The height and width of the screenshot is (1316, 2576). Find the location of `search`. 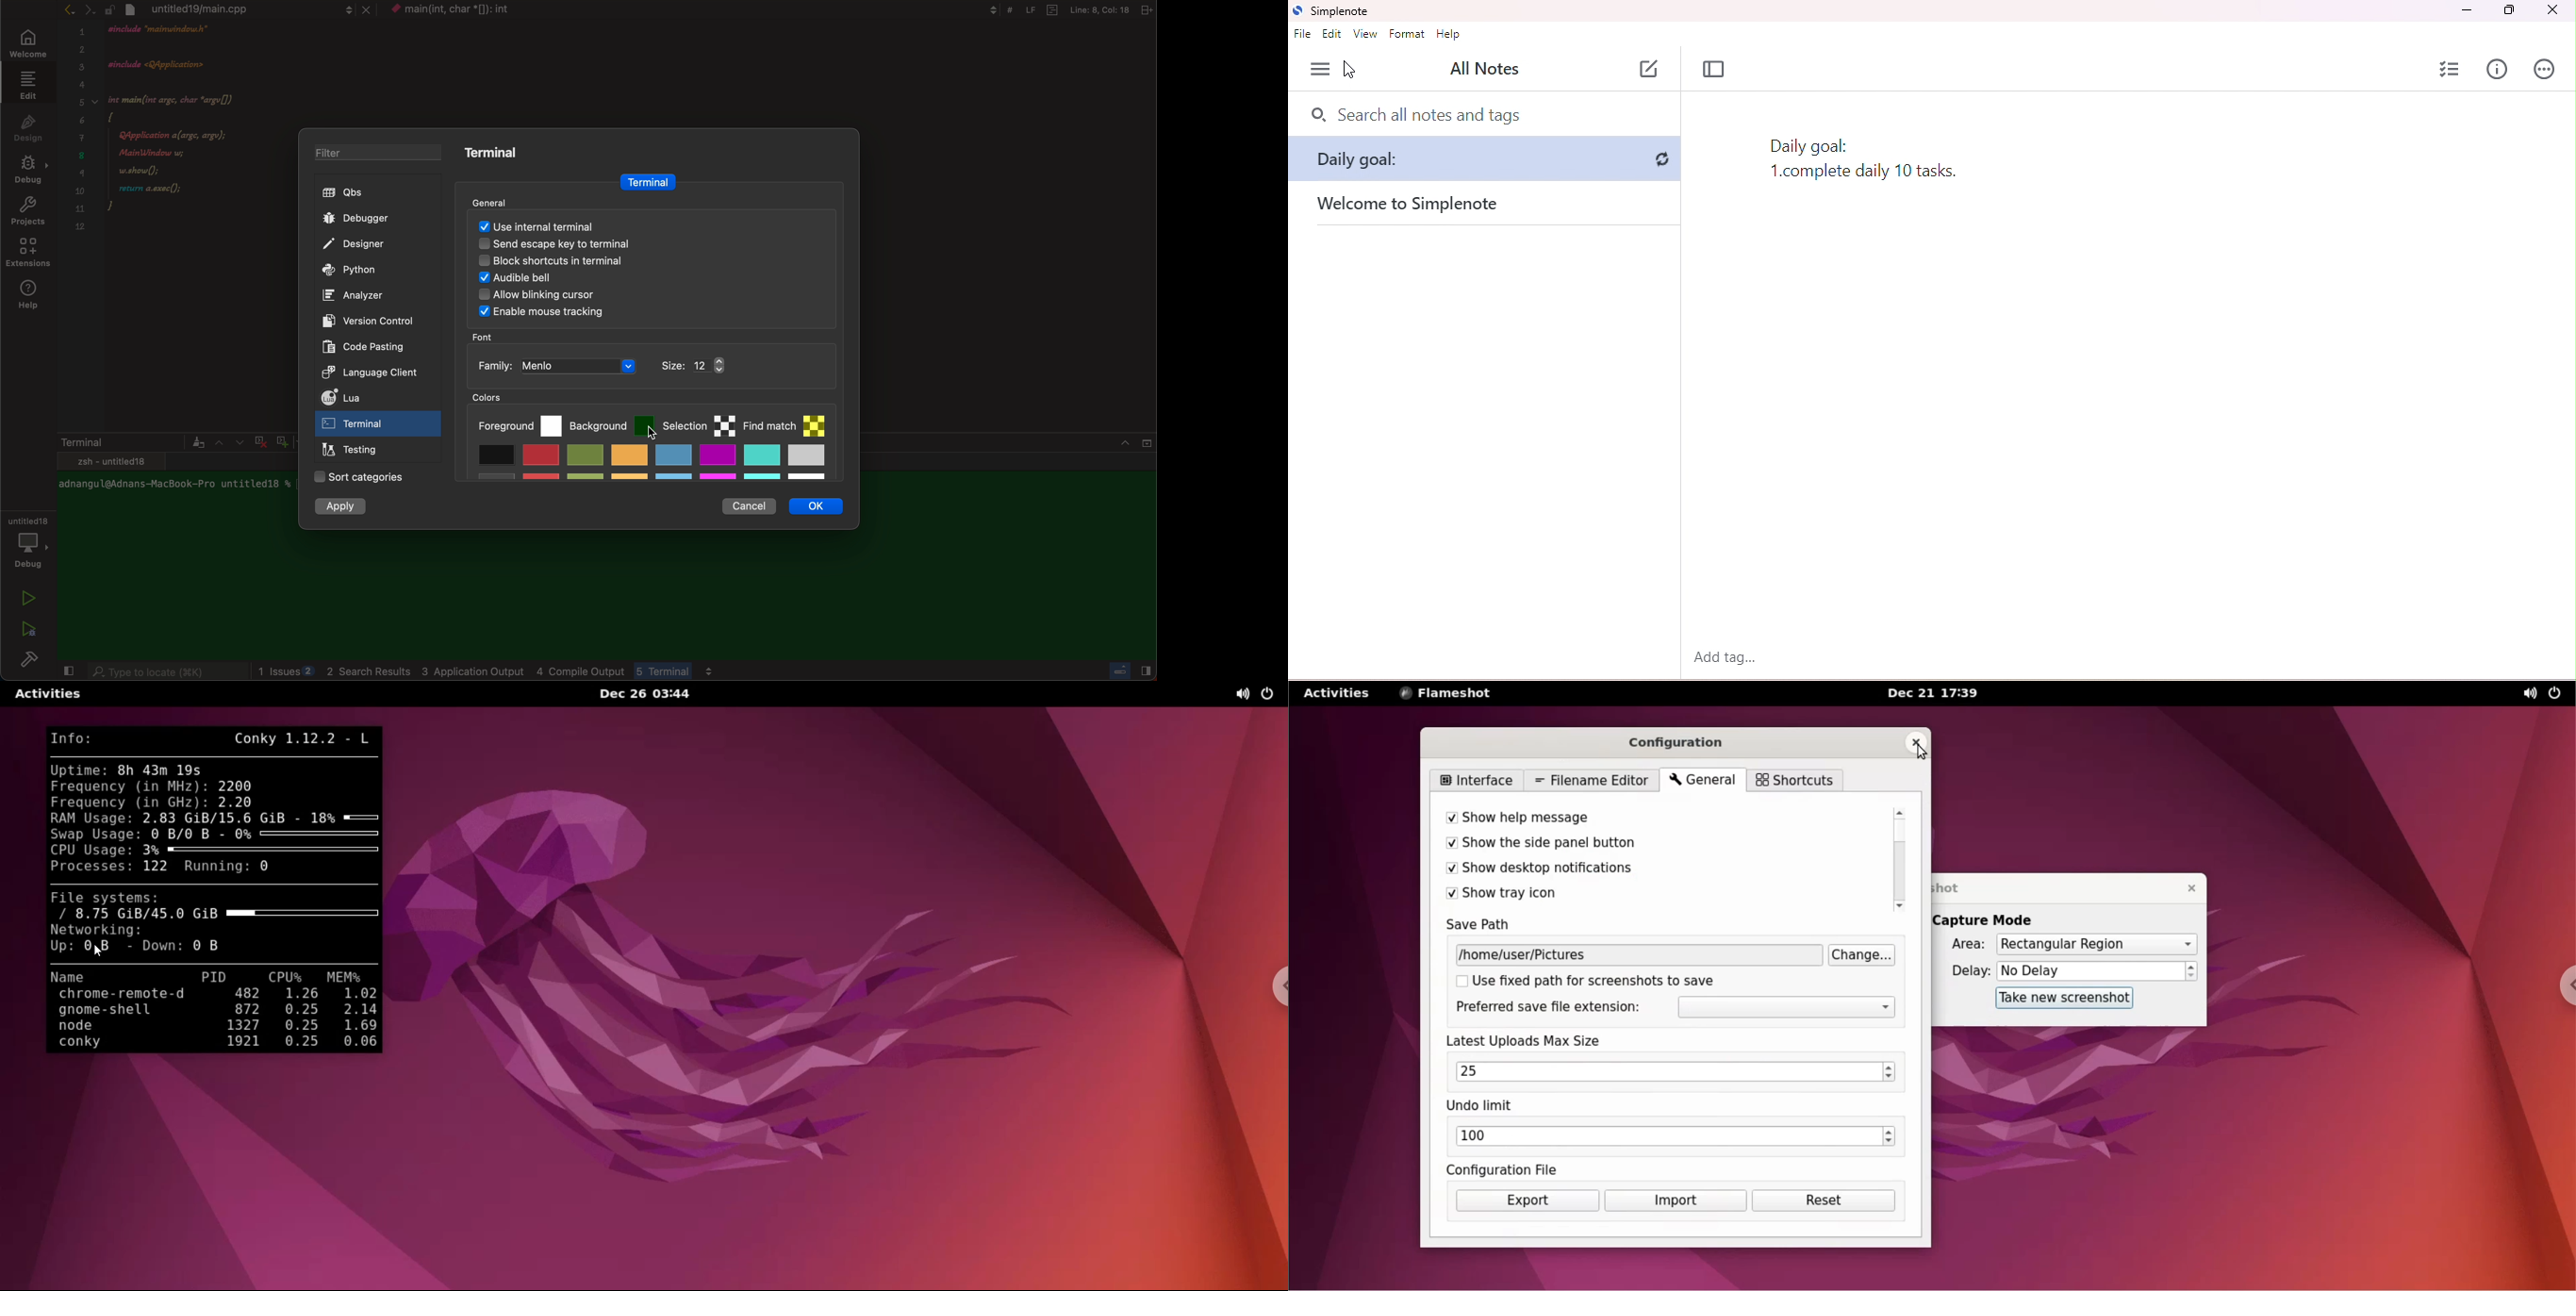

search is located at coordinates (167, 672).